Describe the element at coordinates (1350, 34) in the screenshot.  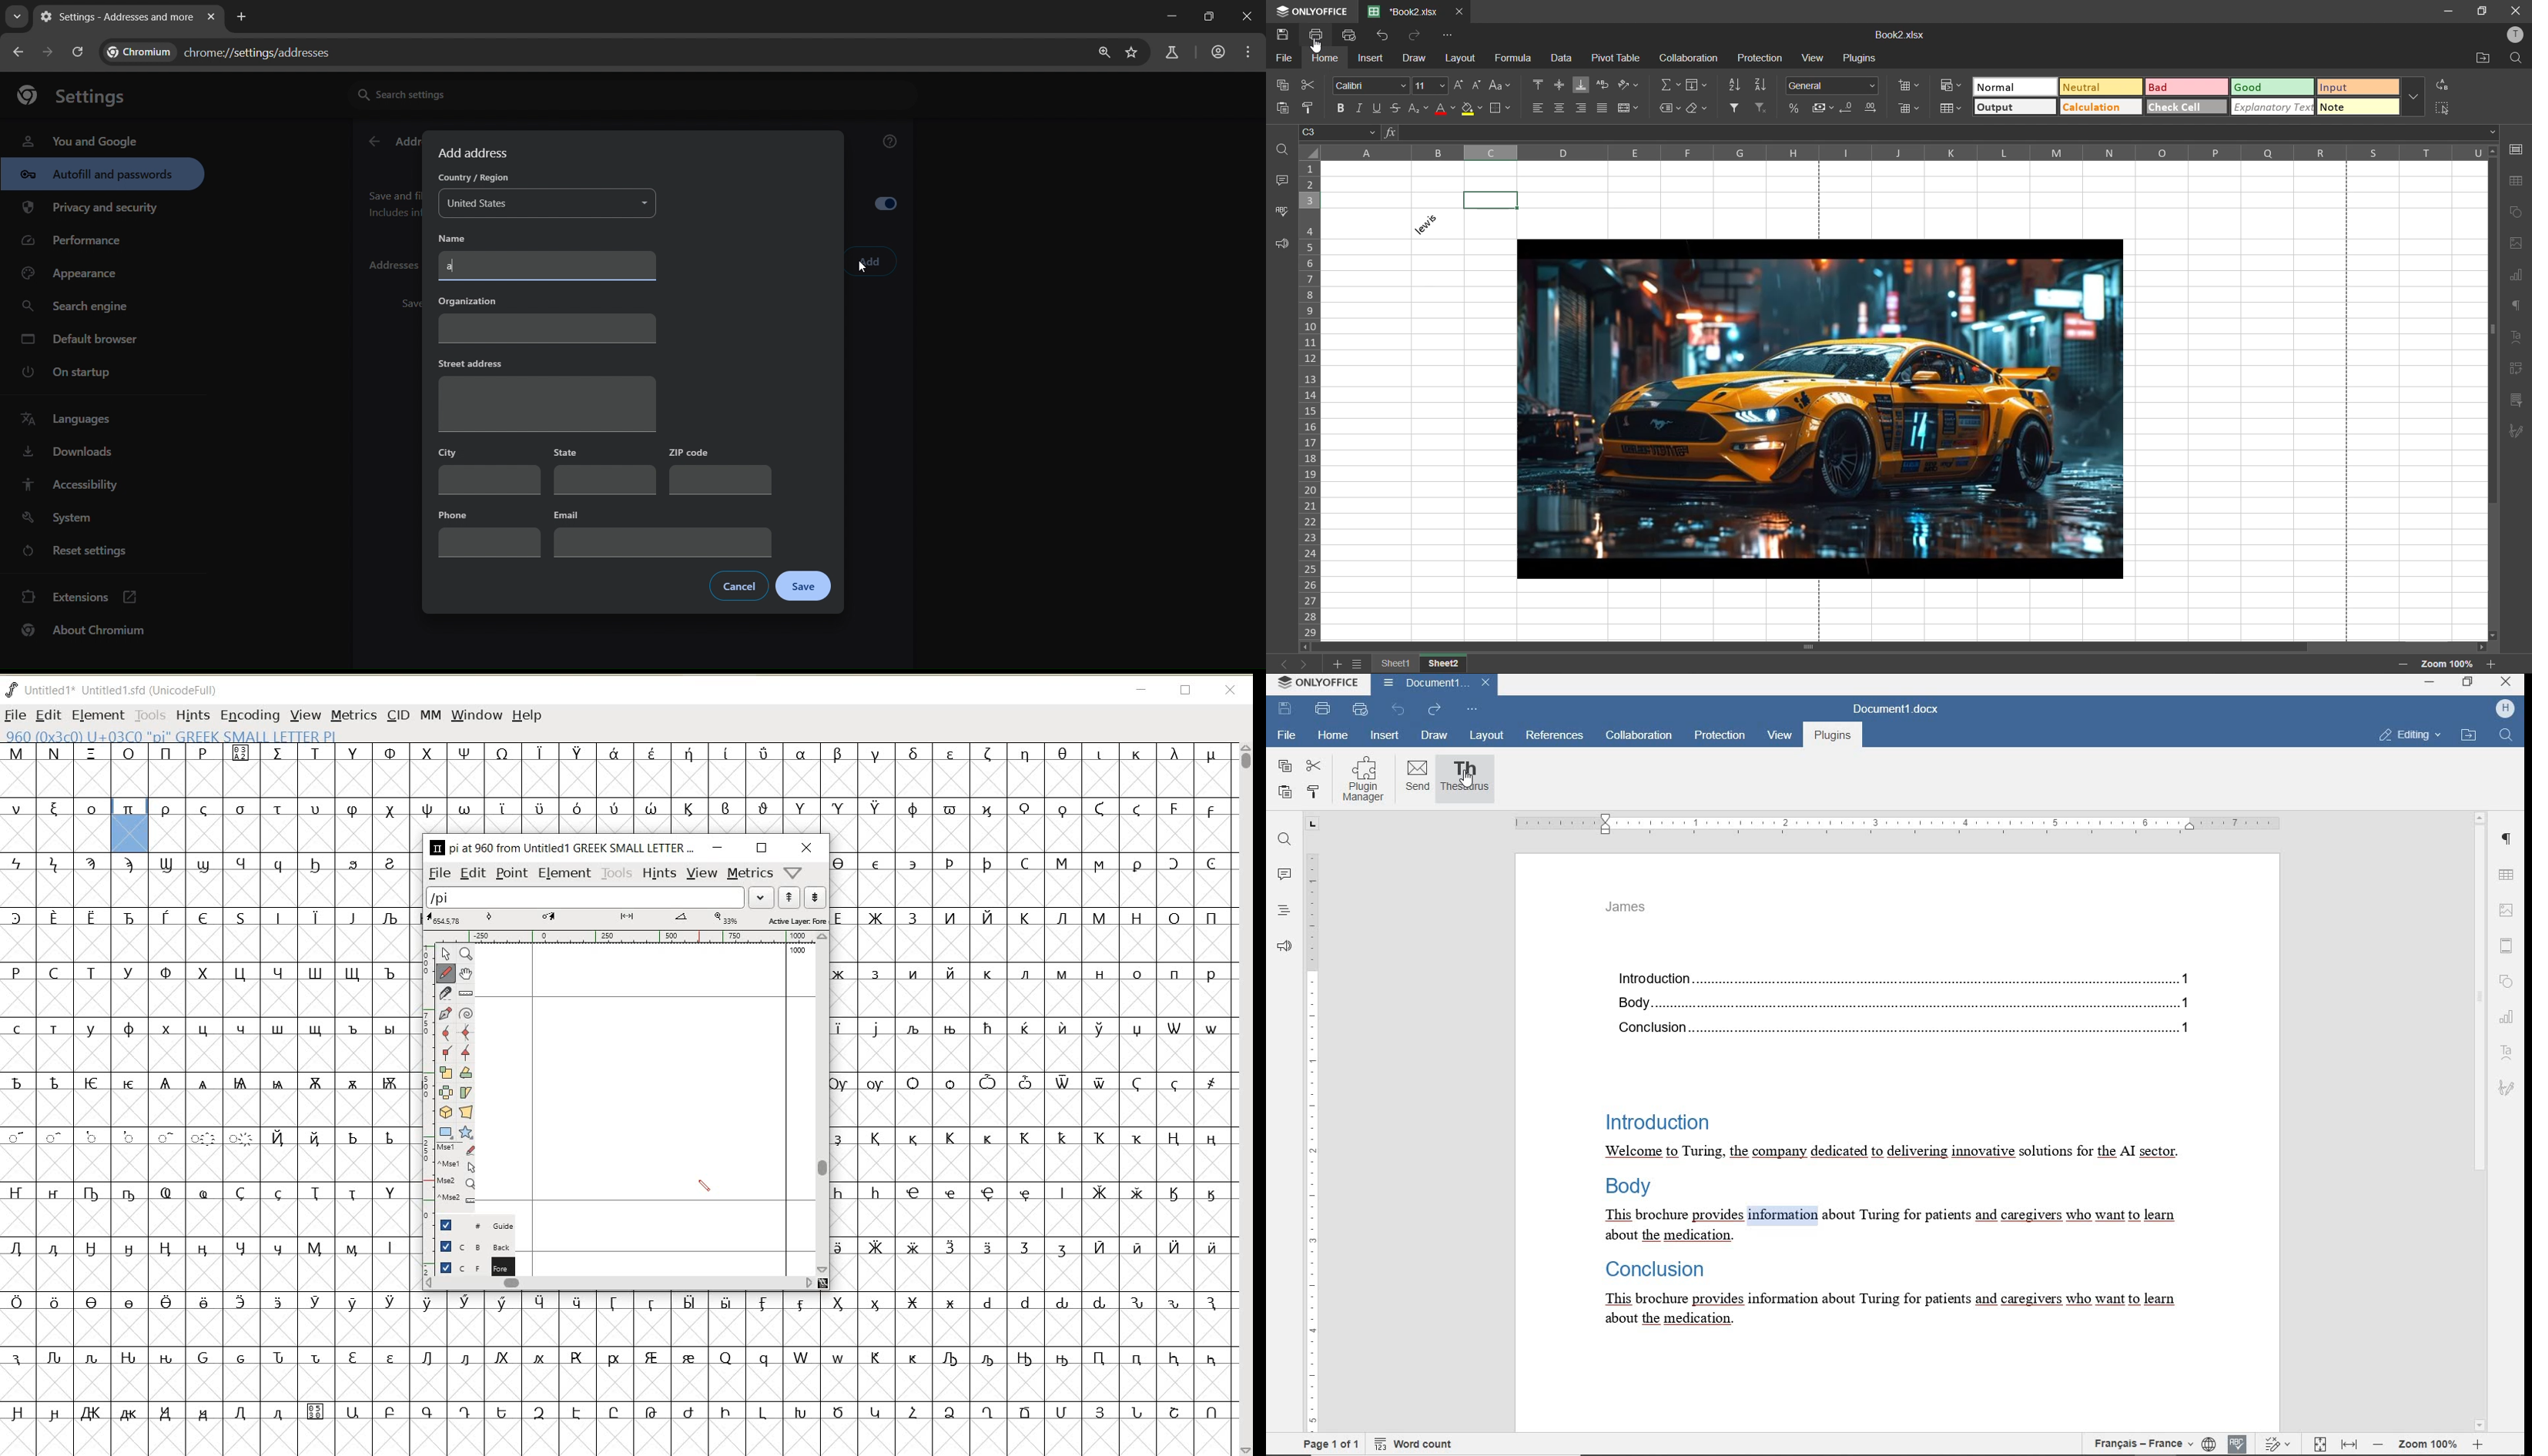
I see `quick print` at that location.